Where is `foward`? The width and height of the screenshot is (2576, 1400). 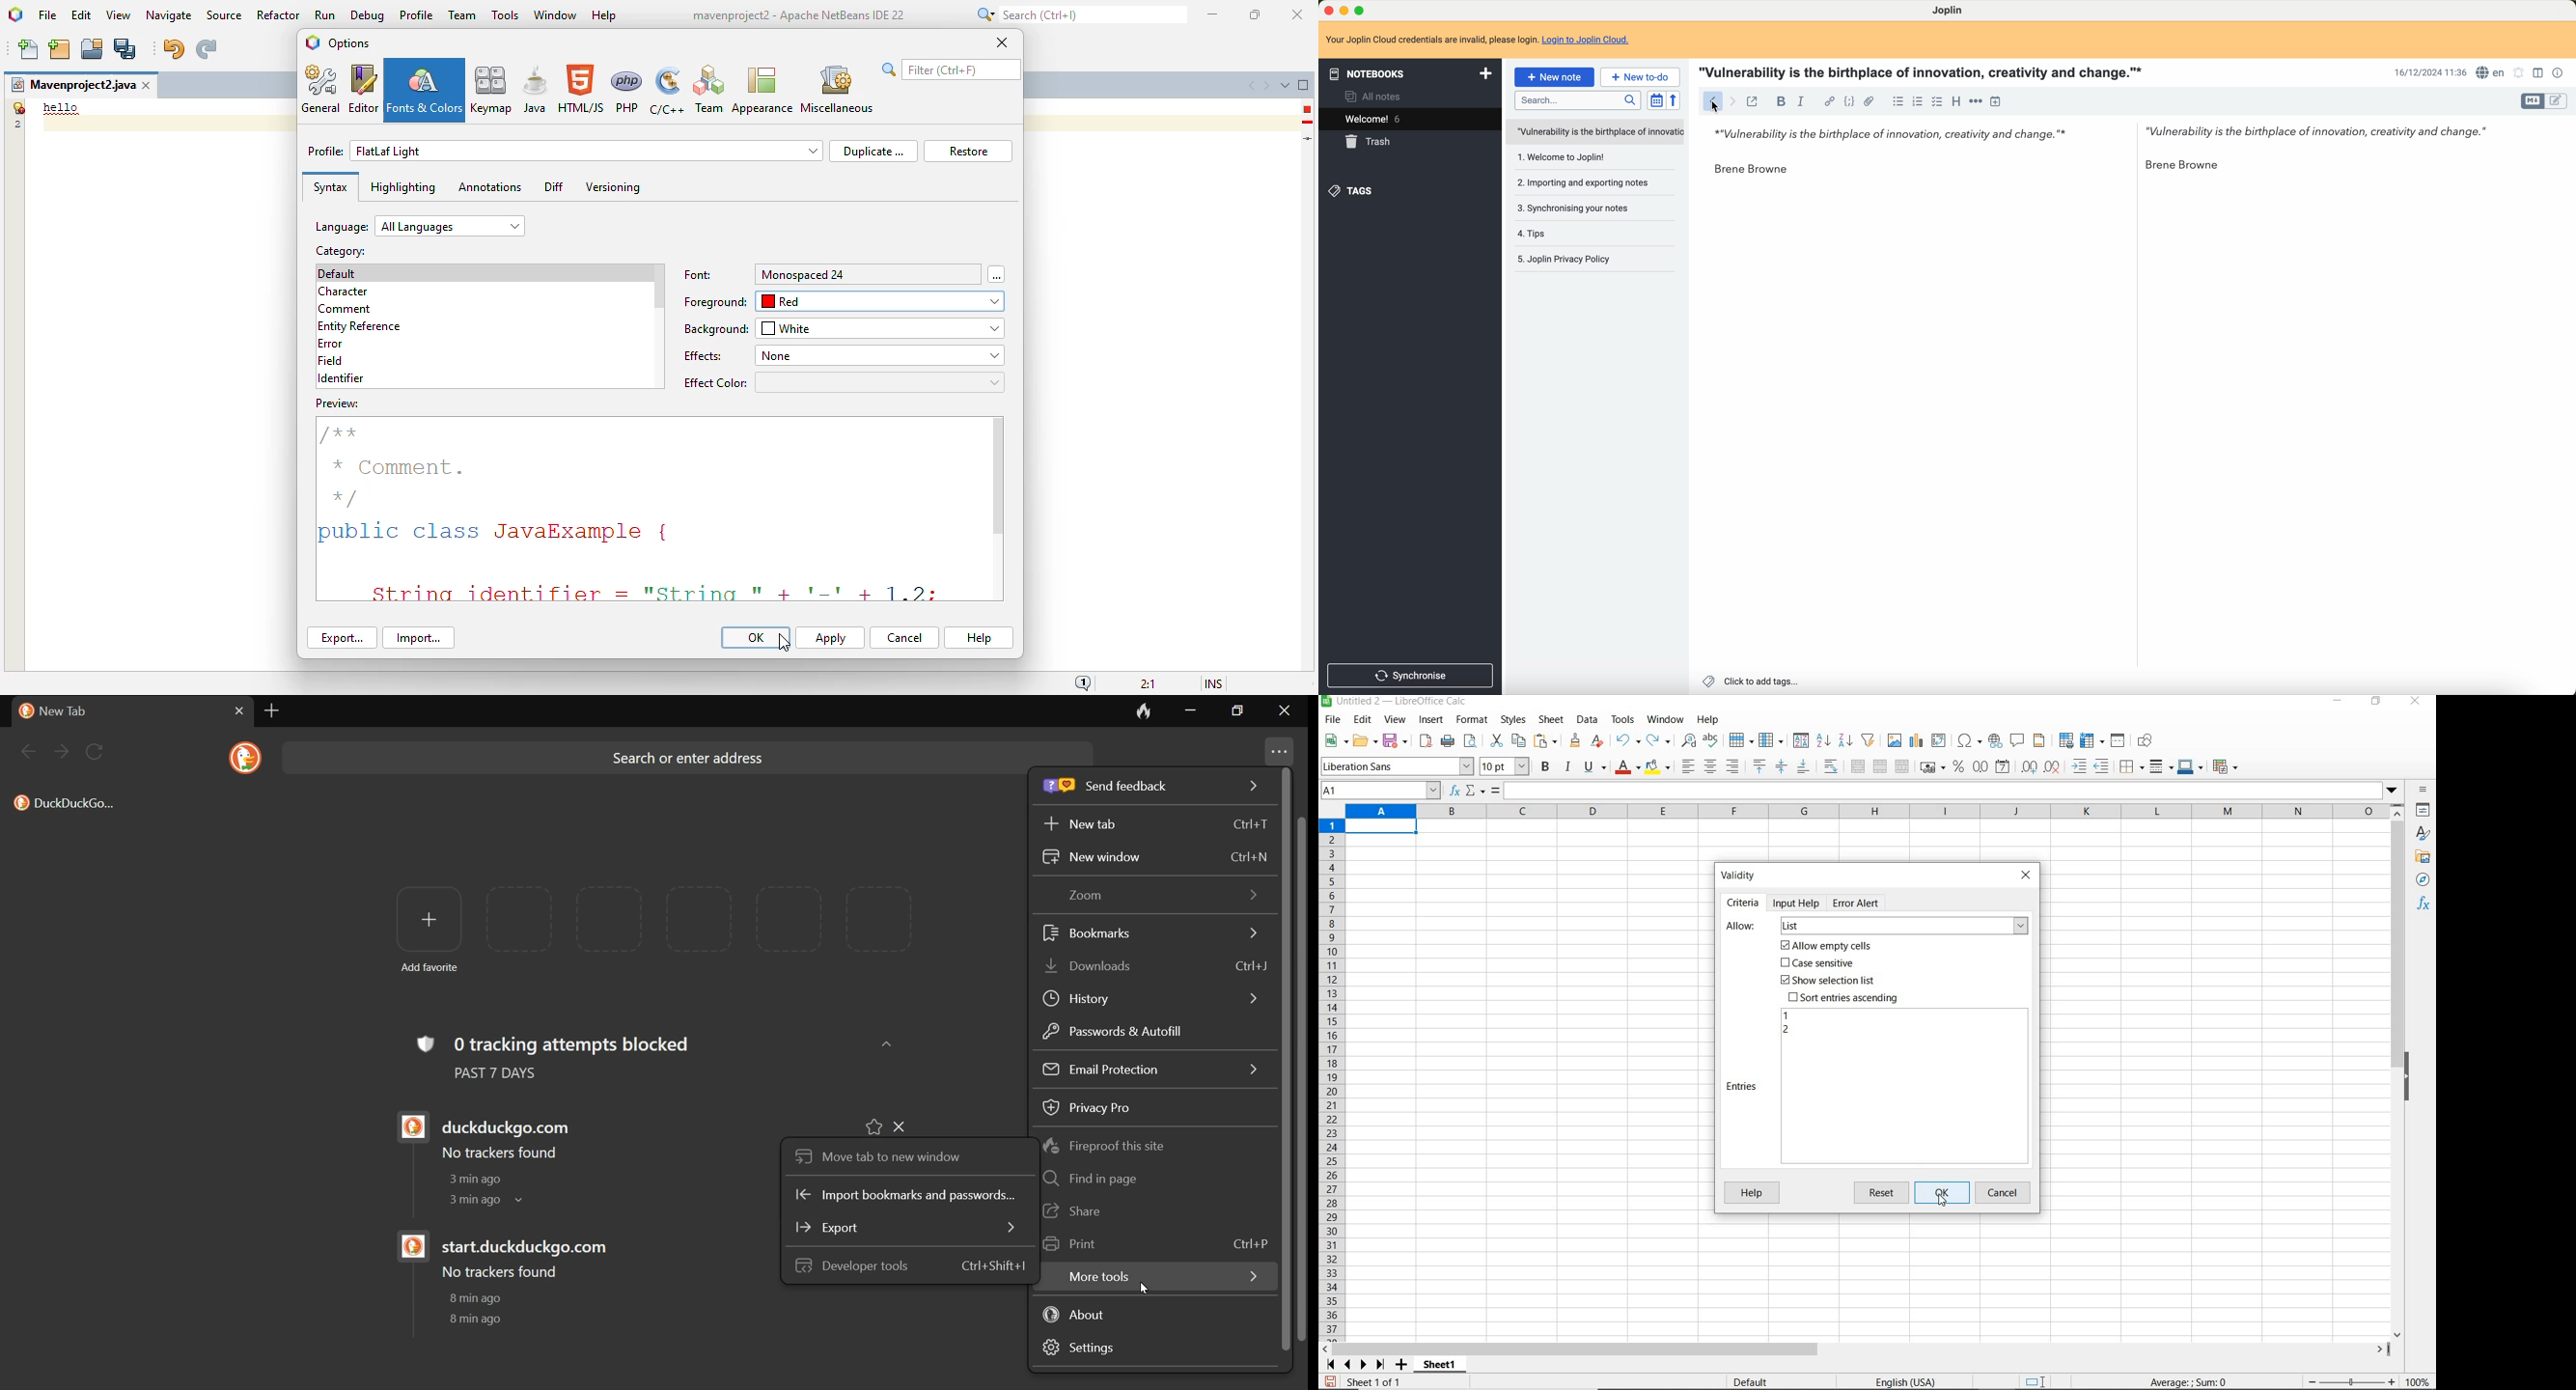
foward is located at coordinates (1734, 101).